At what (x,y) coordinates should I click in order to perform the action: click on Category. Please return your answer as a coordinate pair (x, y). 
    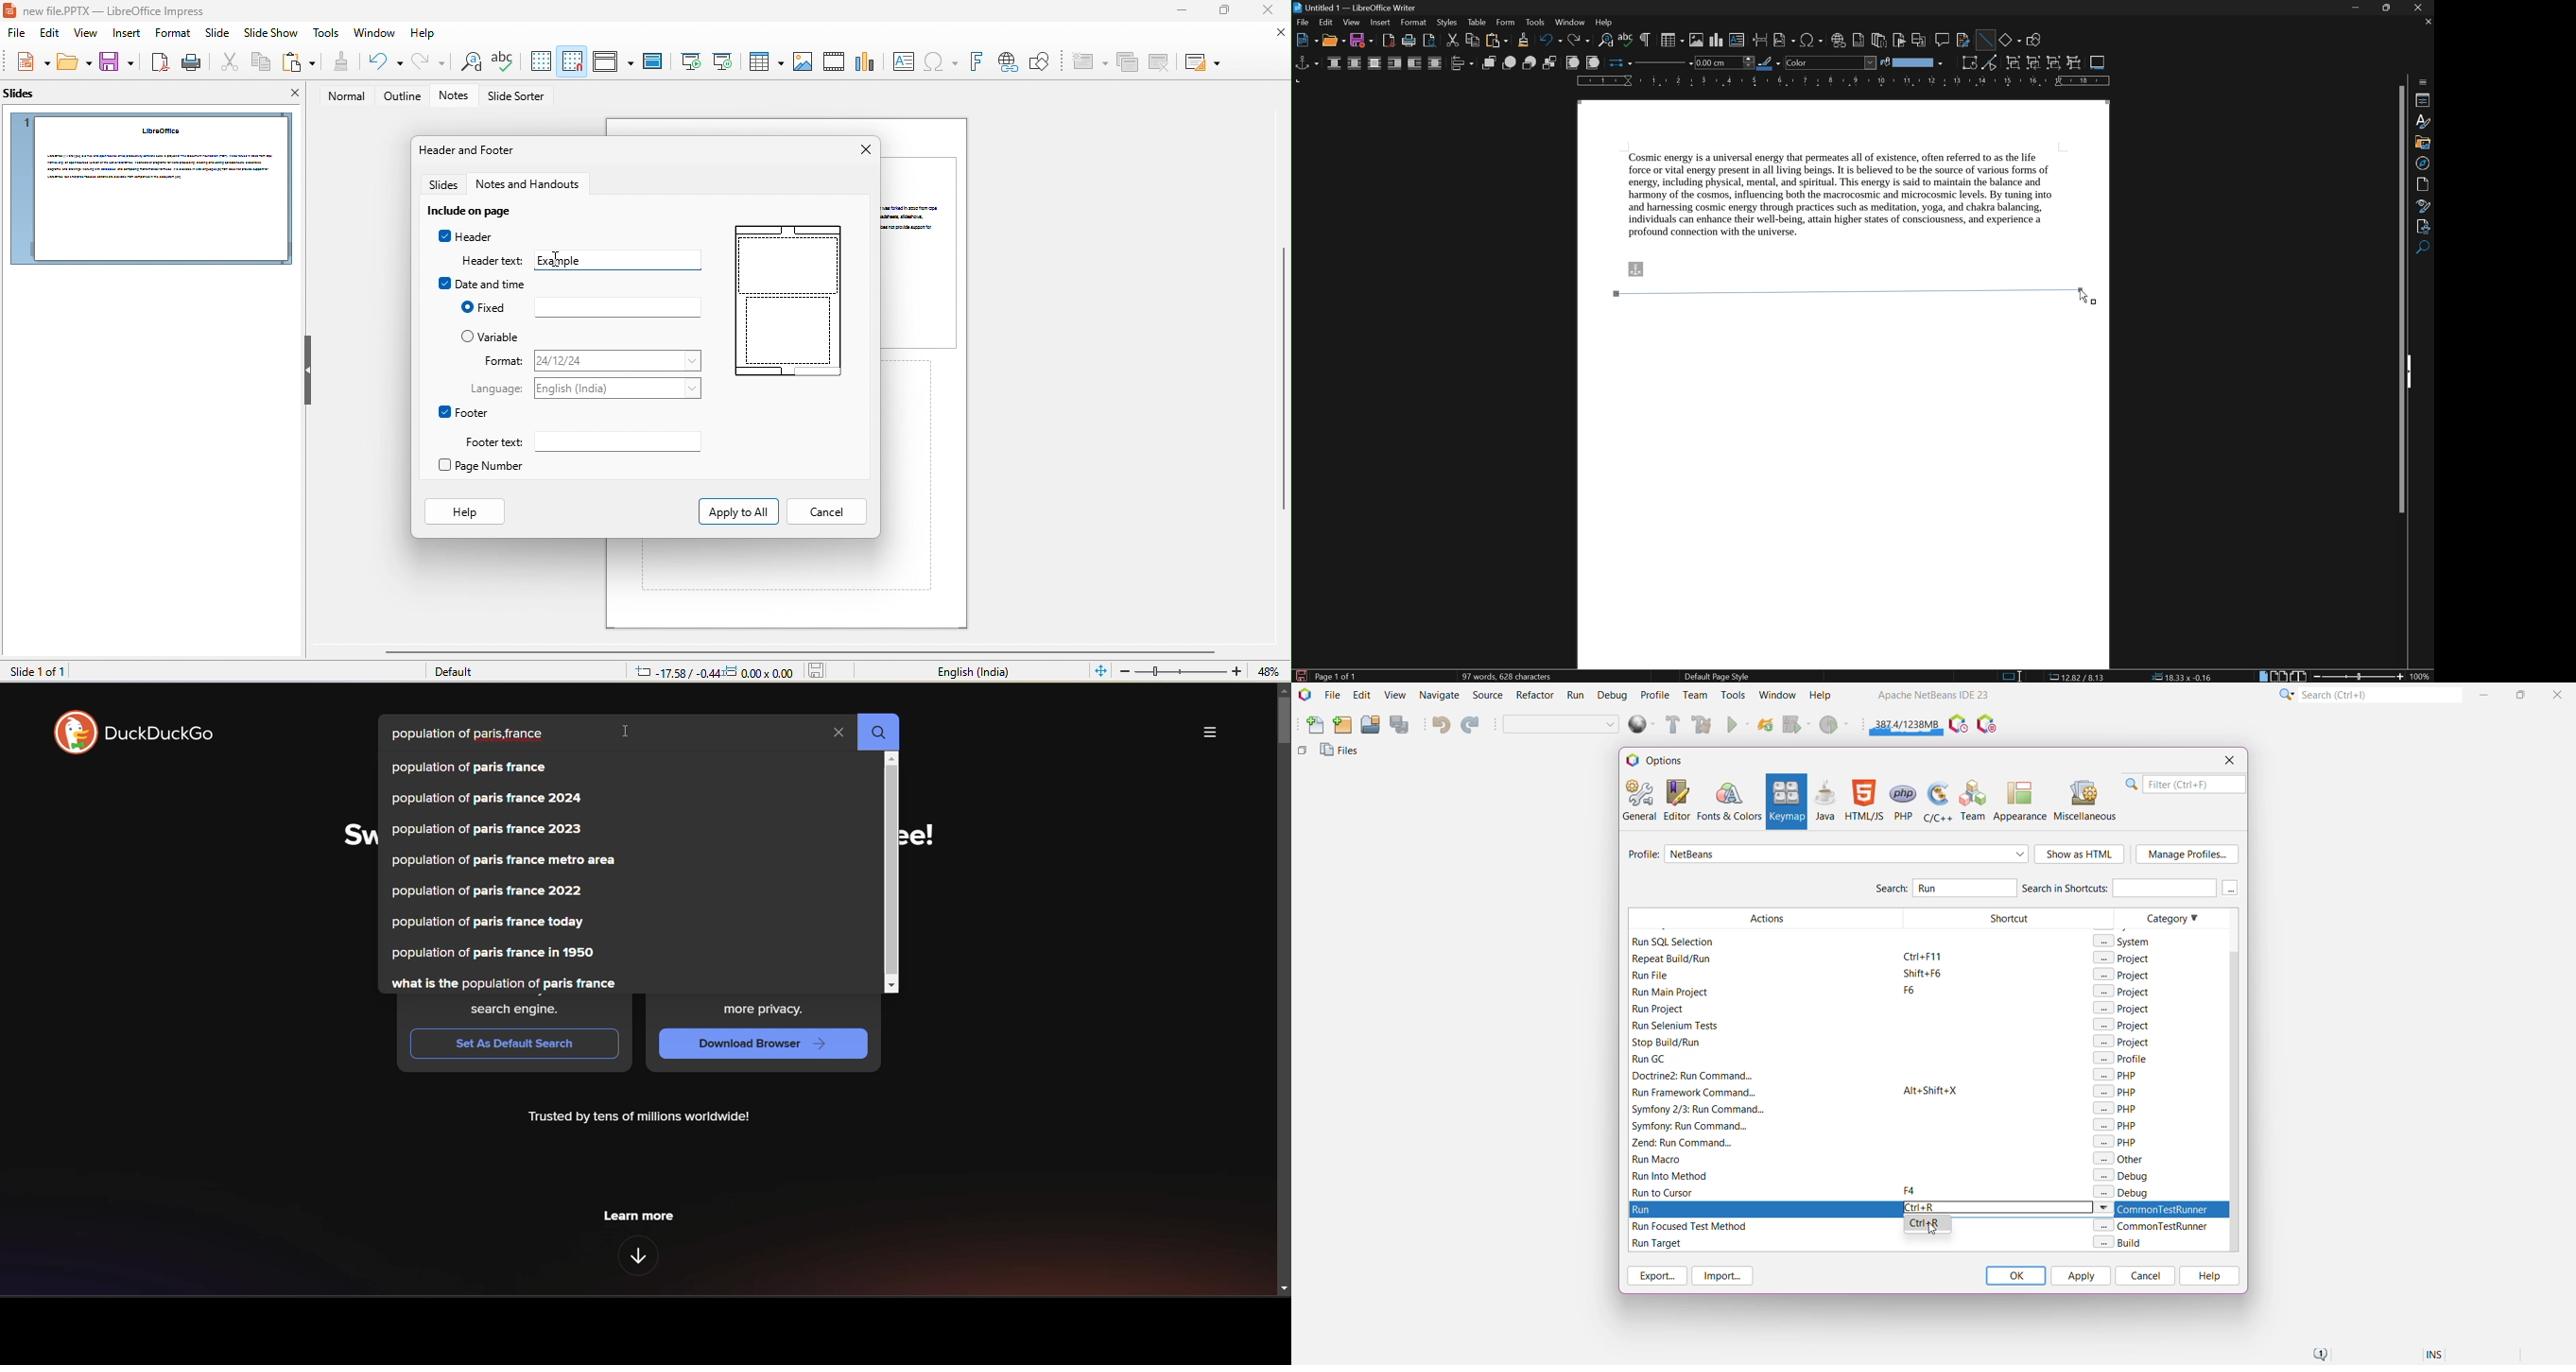
    Looking at the image, I should click on (2148, 1231).